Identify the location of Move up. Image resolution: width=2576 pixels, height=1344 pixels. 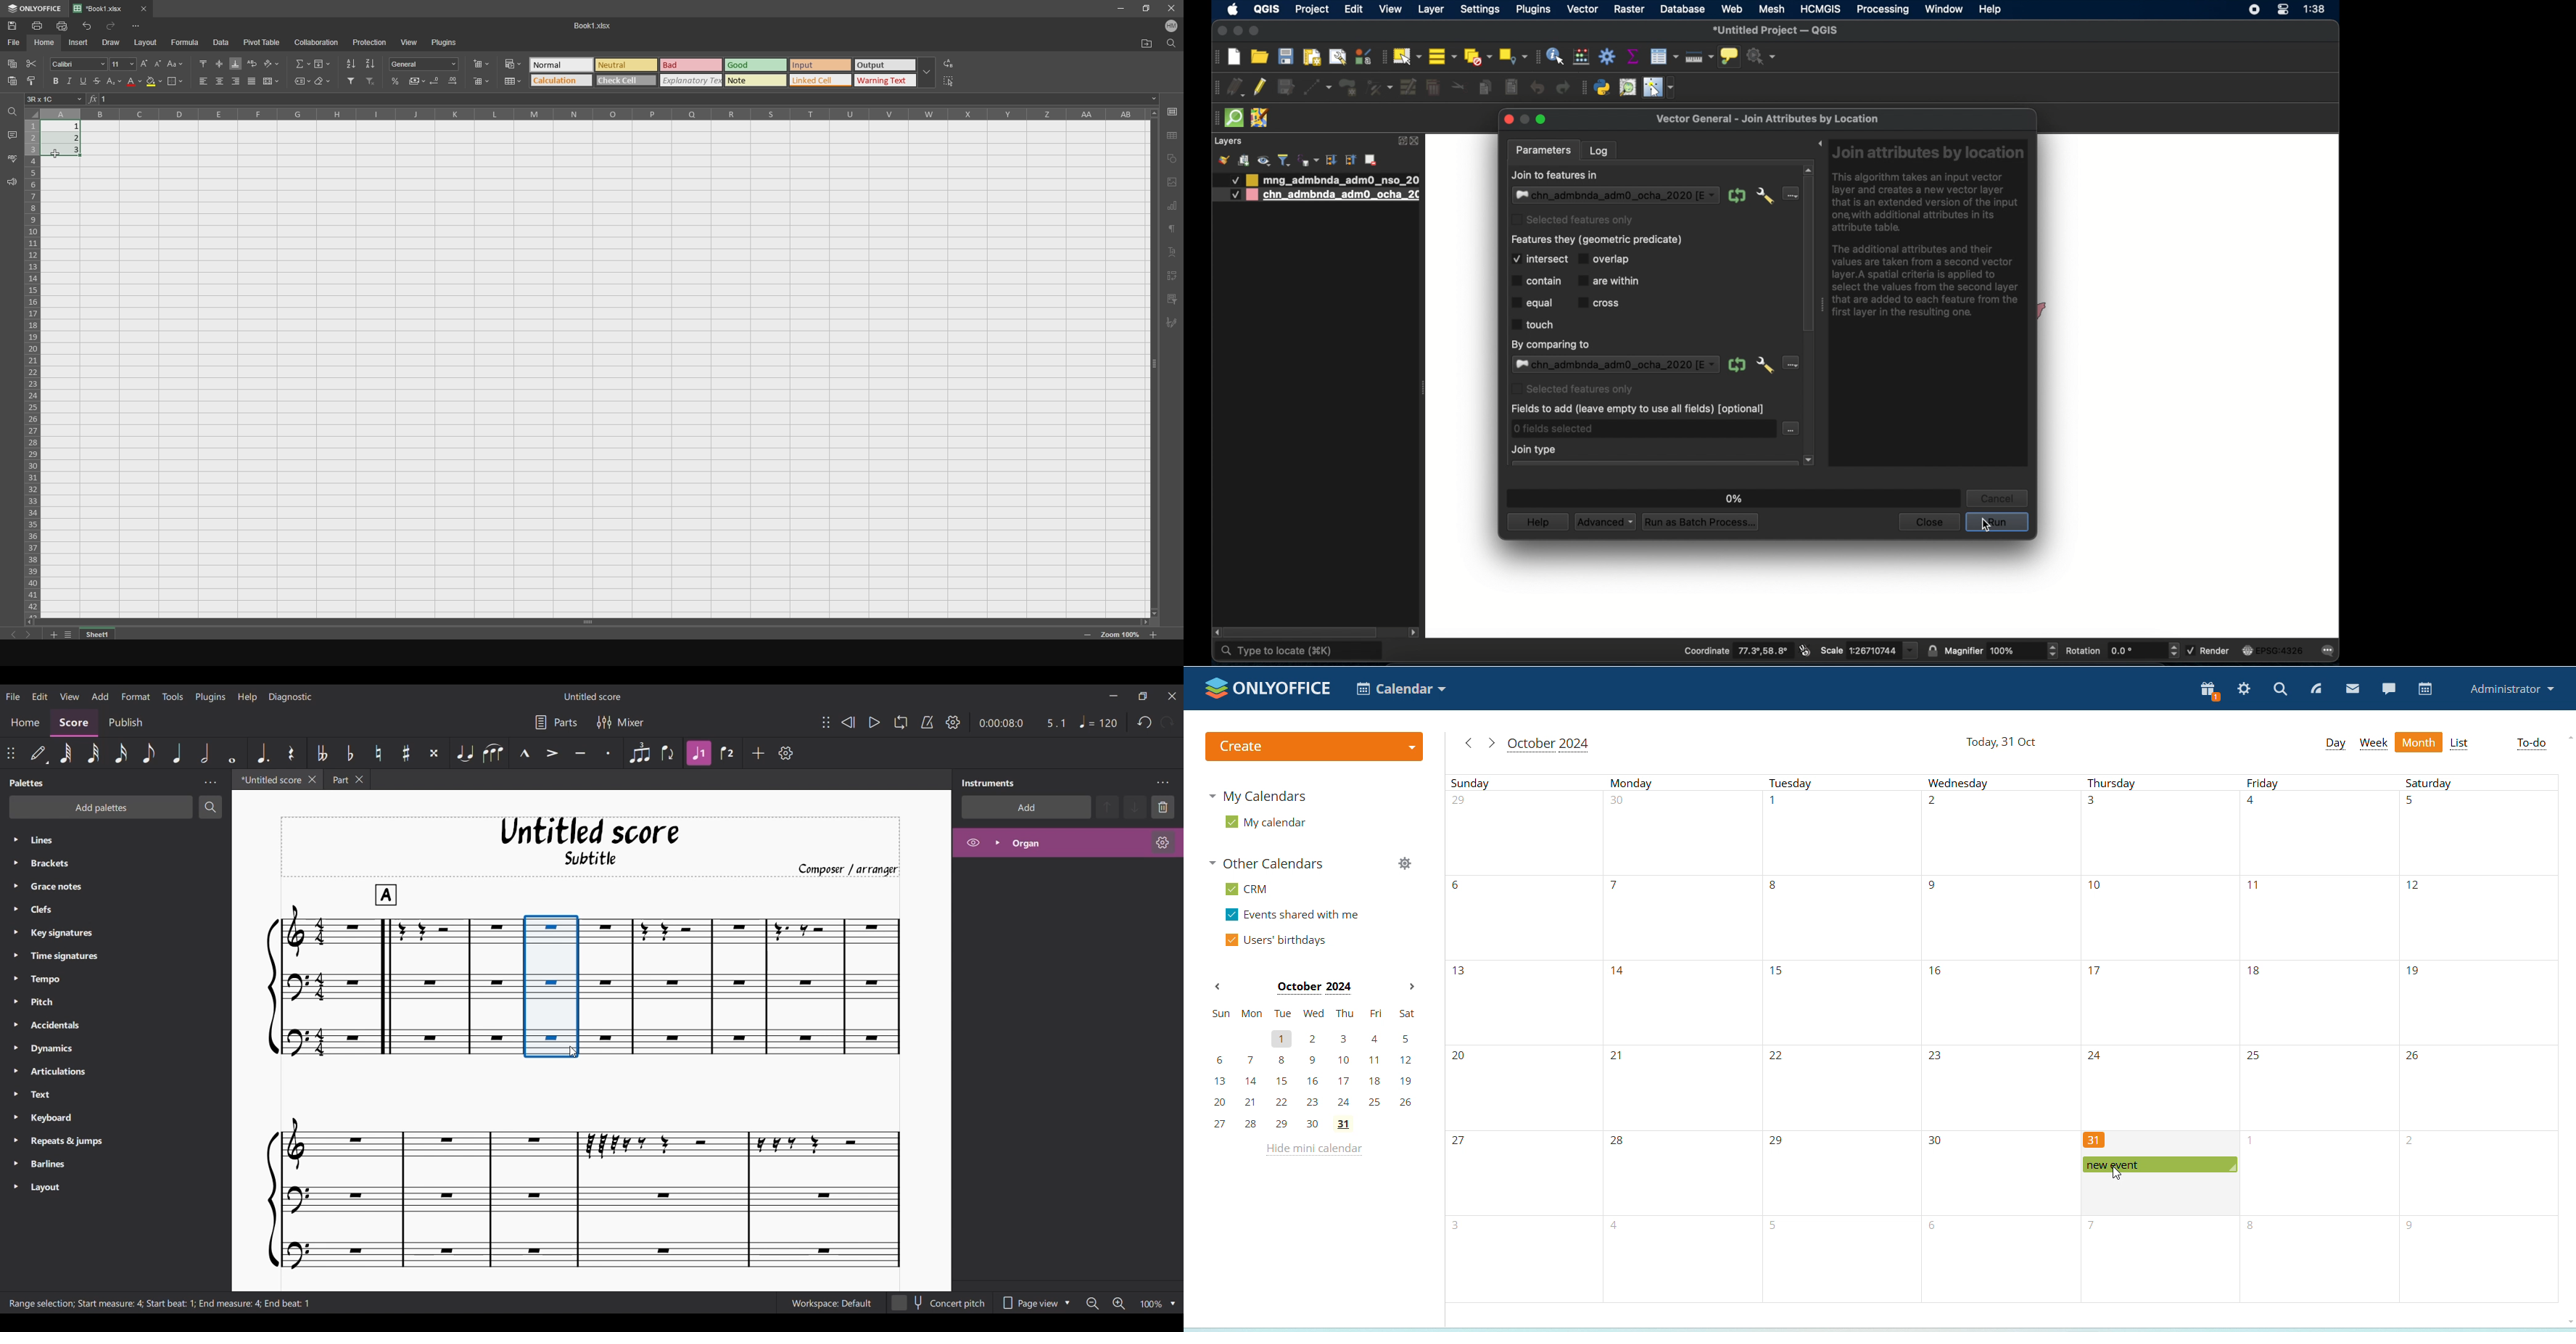
(1107, 807).